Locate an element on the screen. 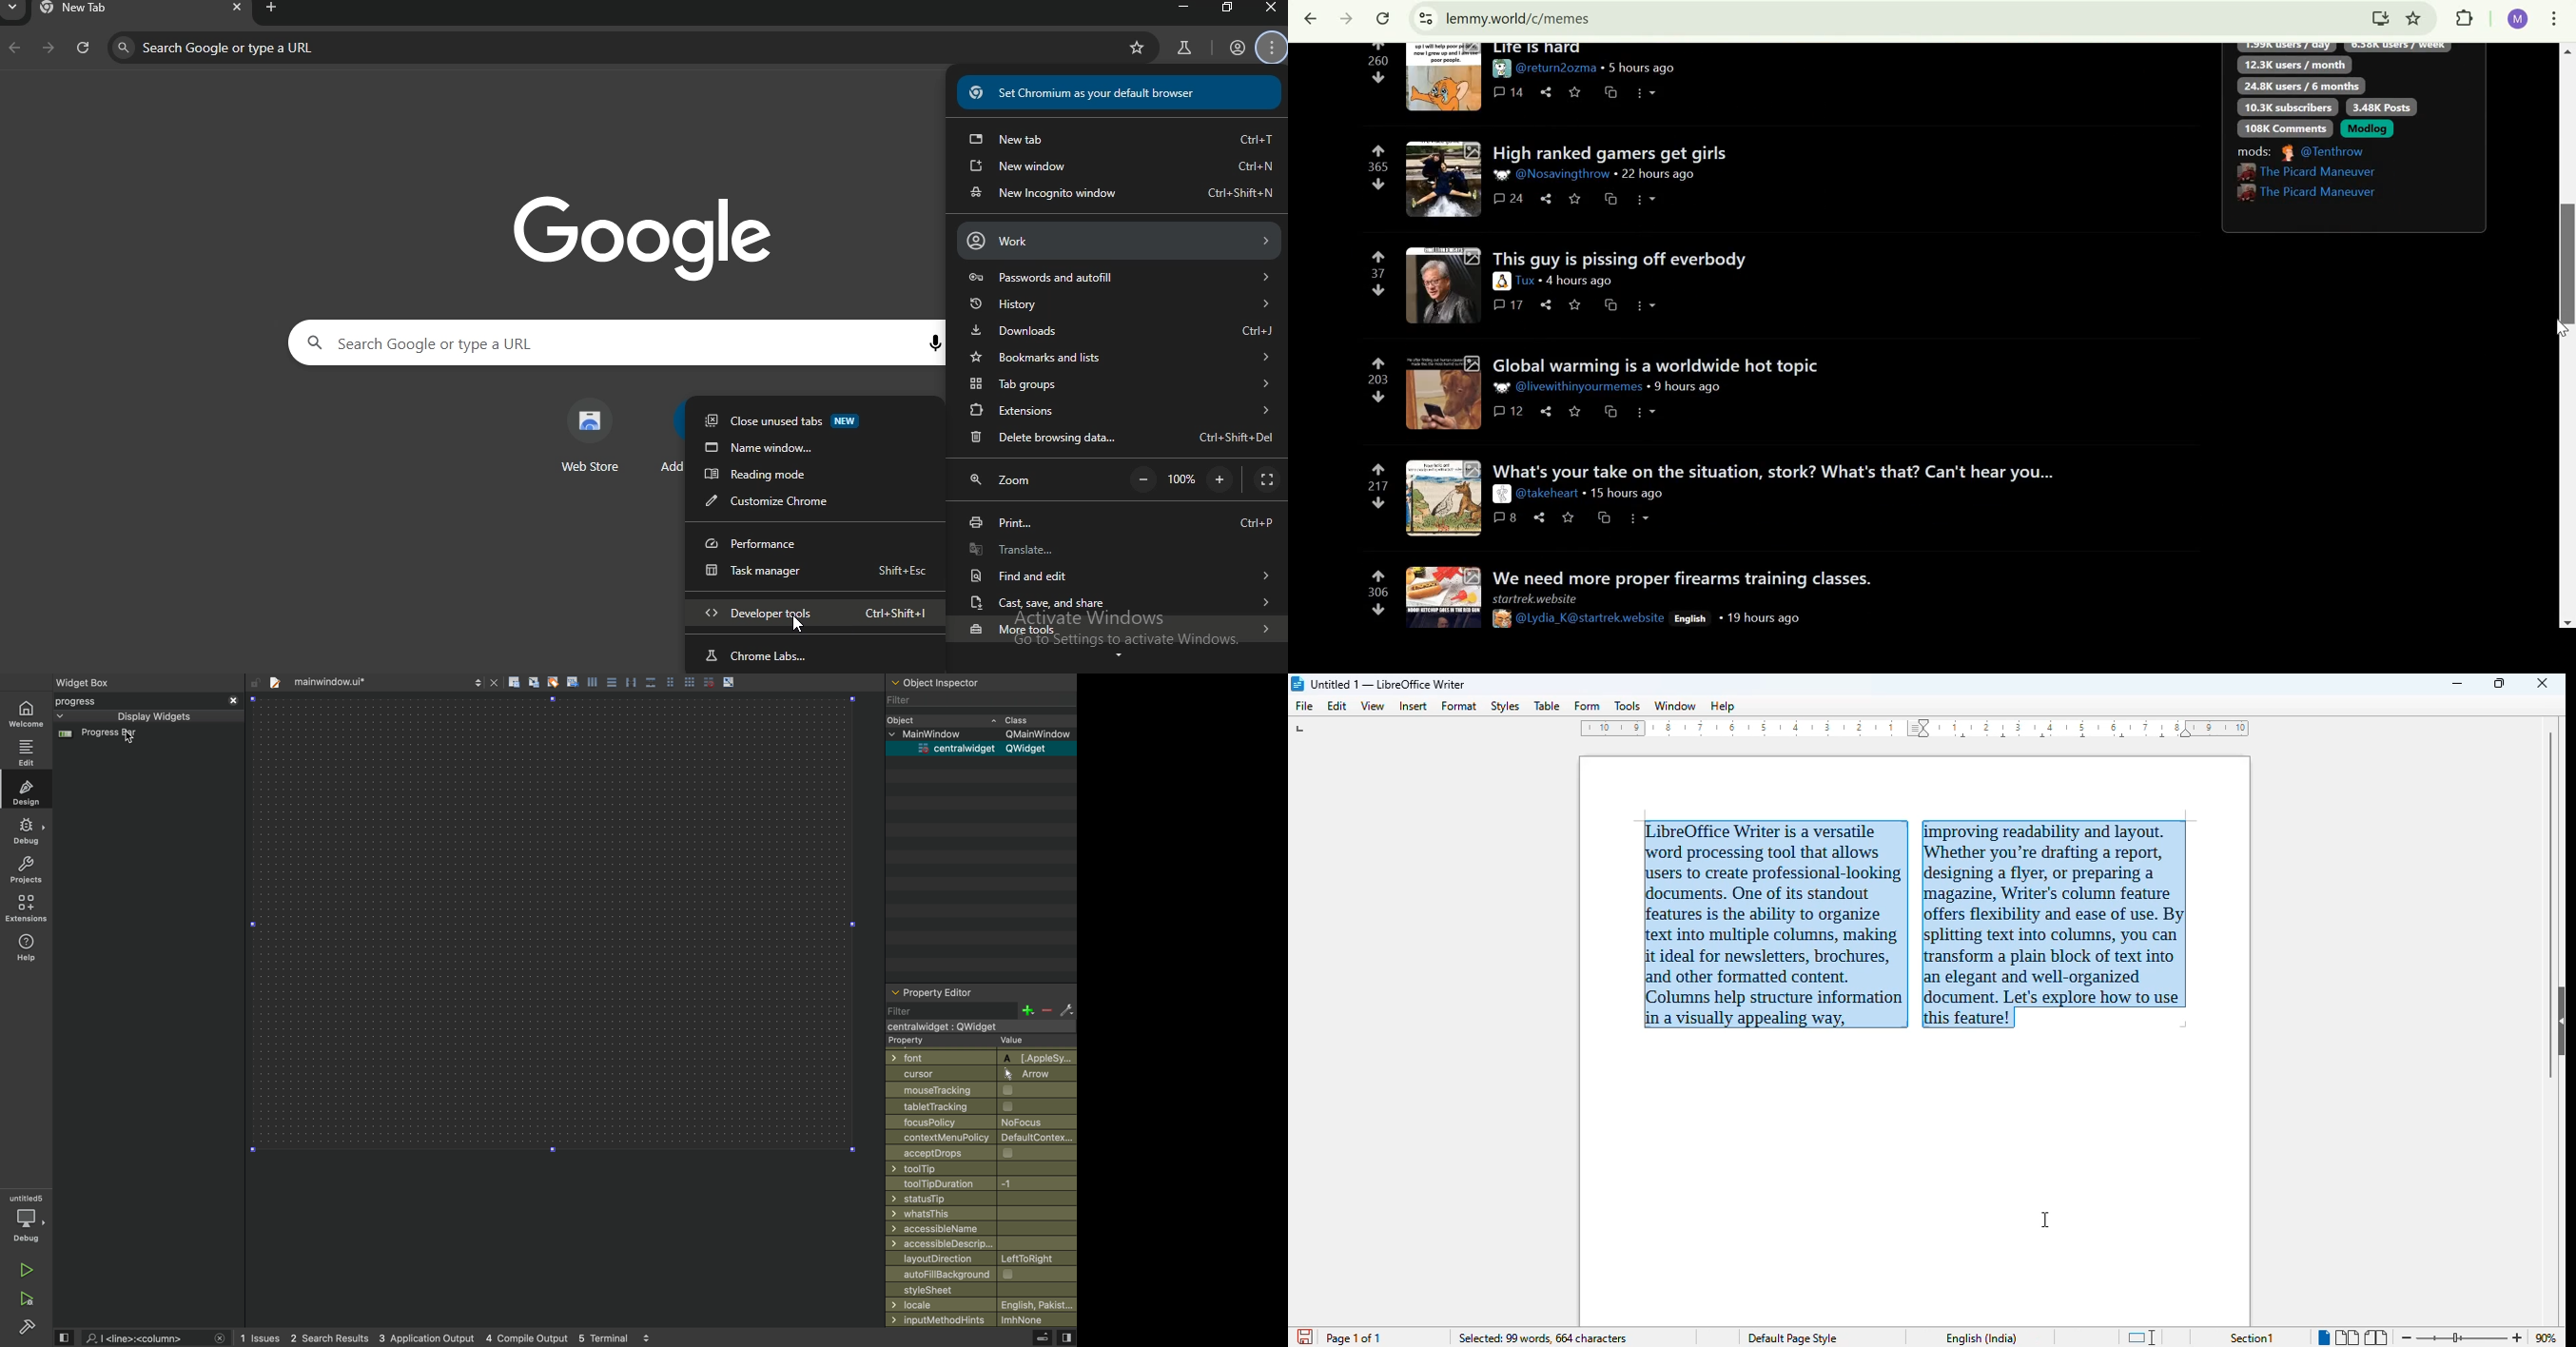  display full-screen is located at coordinates (1268, 480).